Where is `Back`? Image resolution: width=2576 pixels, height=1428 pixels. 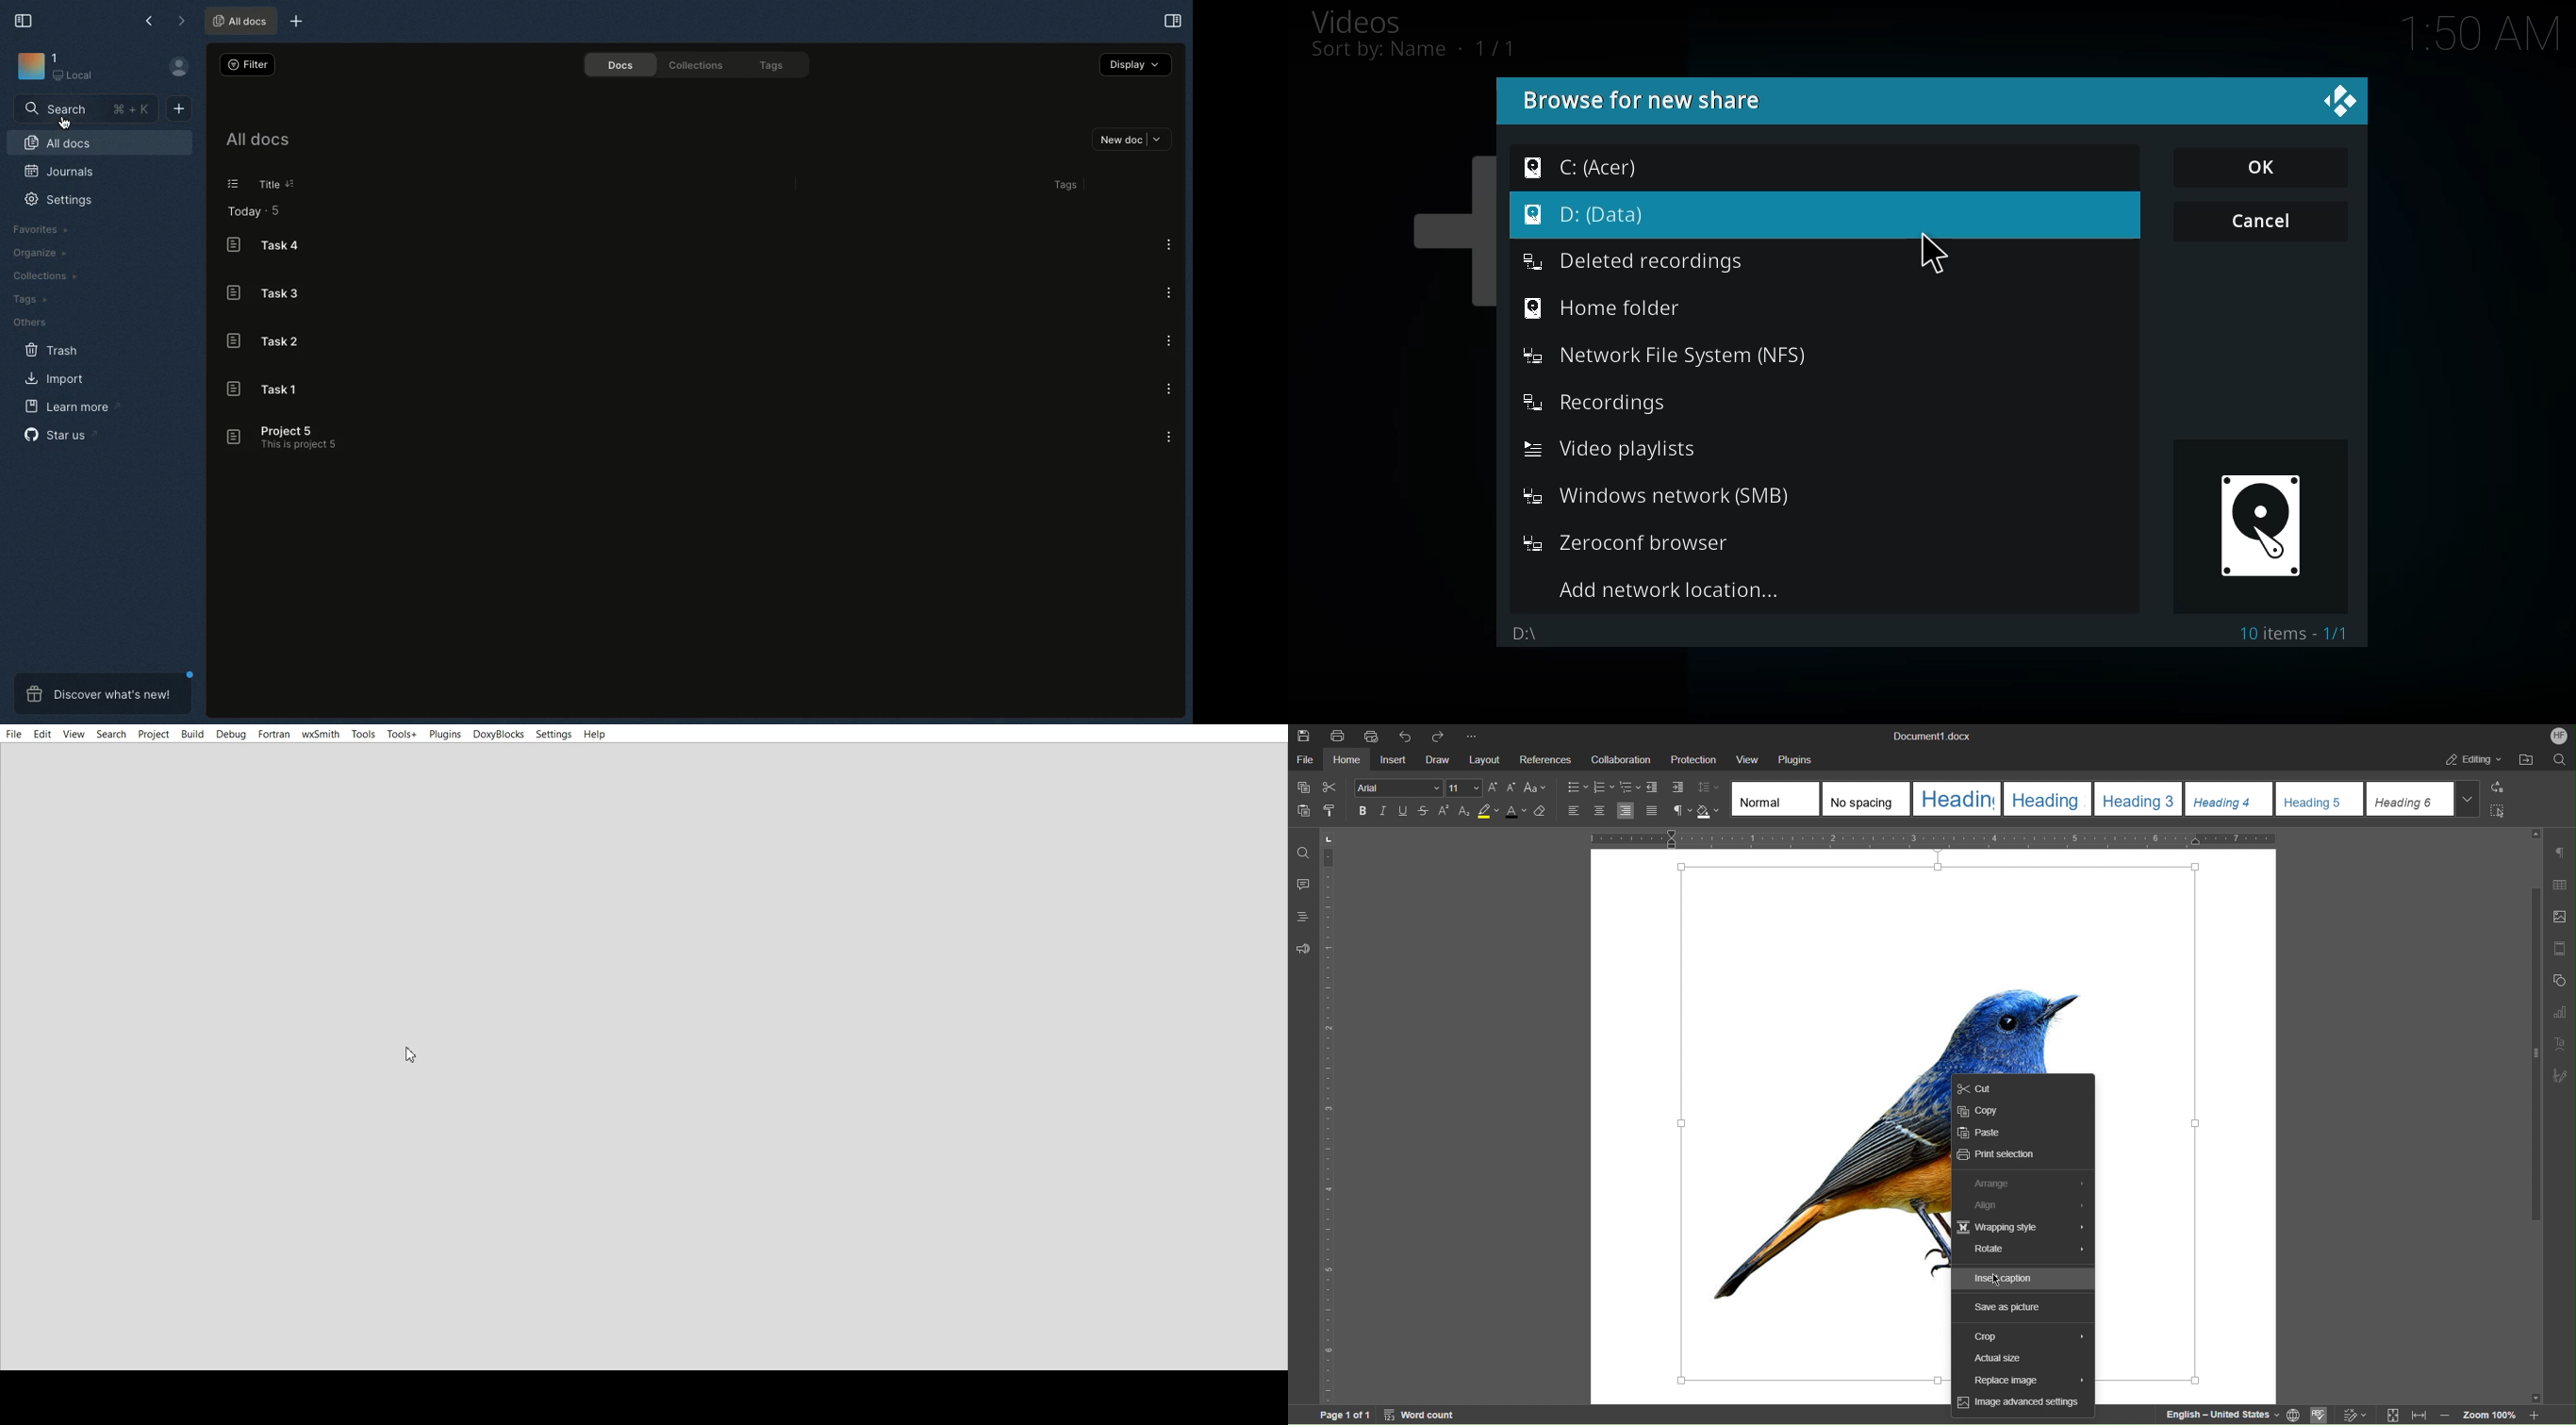
Back is located at coordinates (146, 22).